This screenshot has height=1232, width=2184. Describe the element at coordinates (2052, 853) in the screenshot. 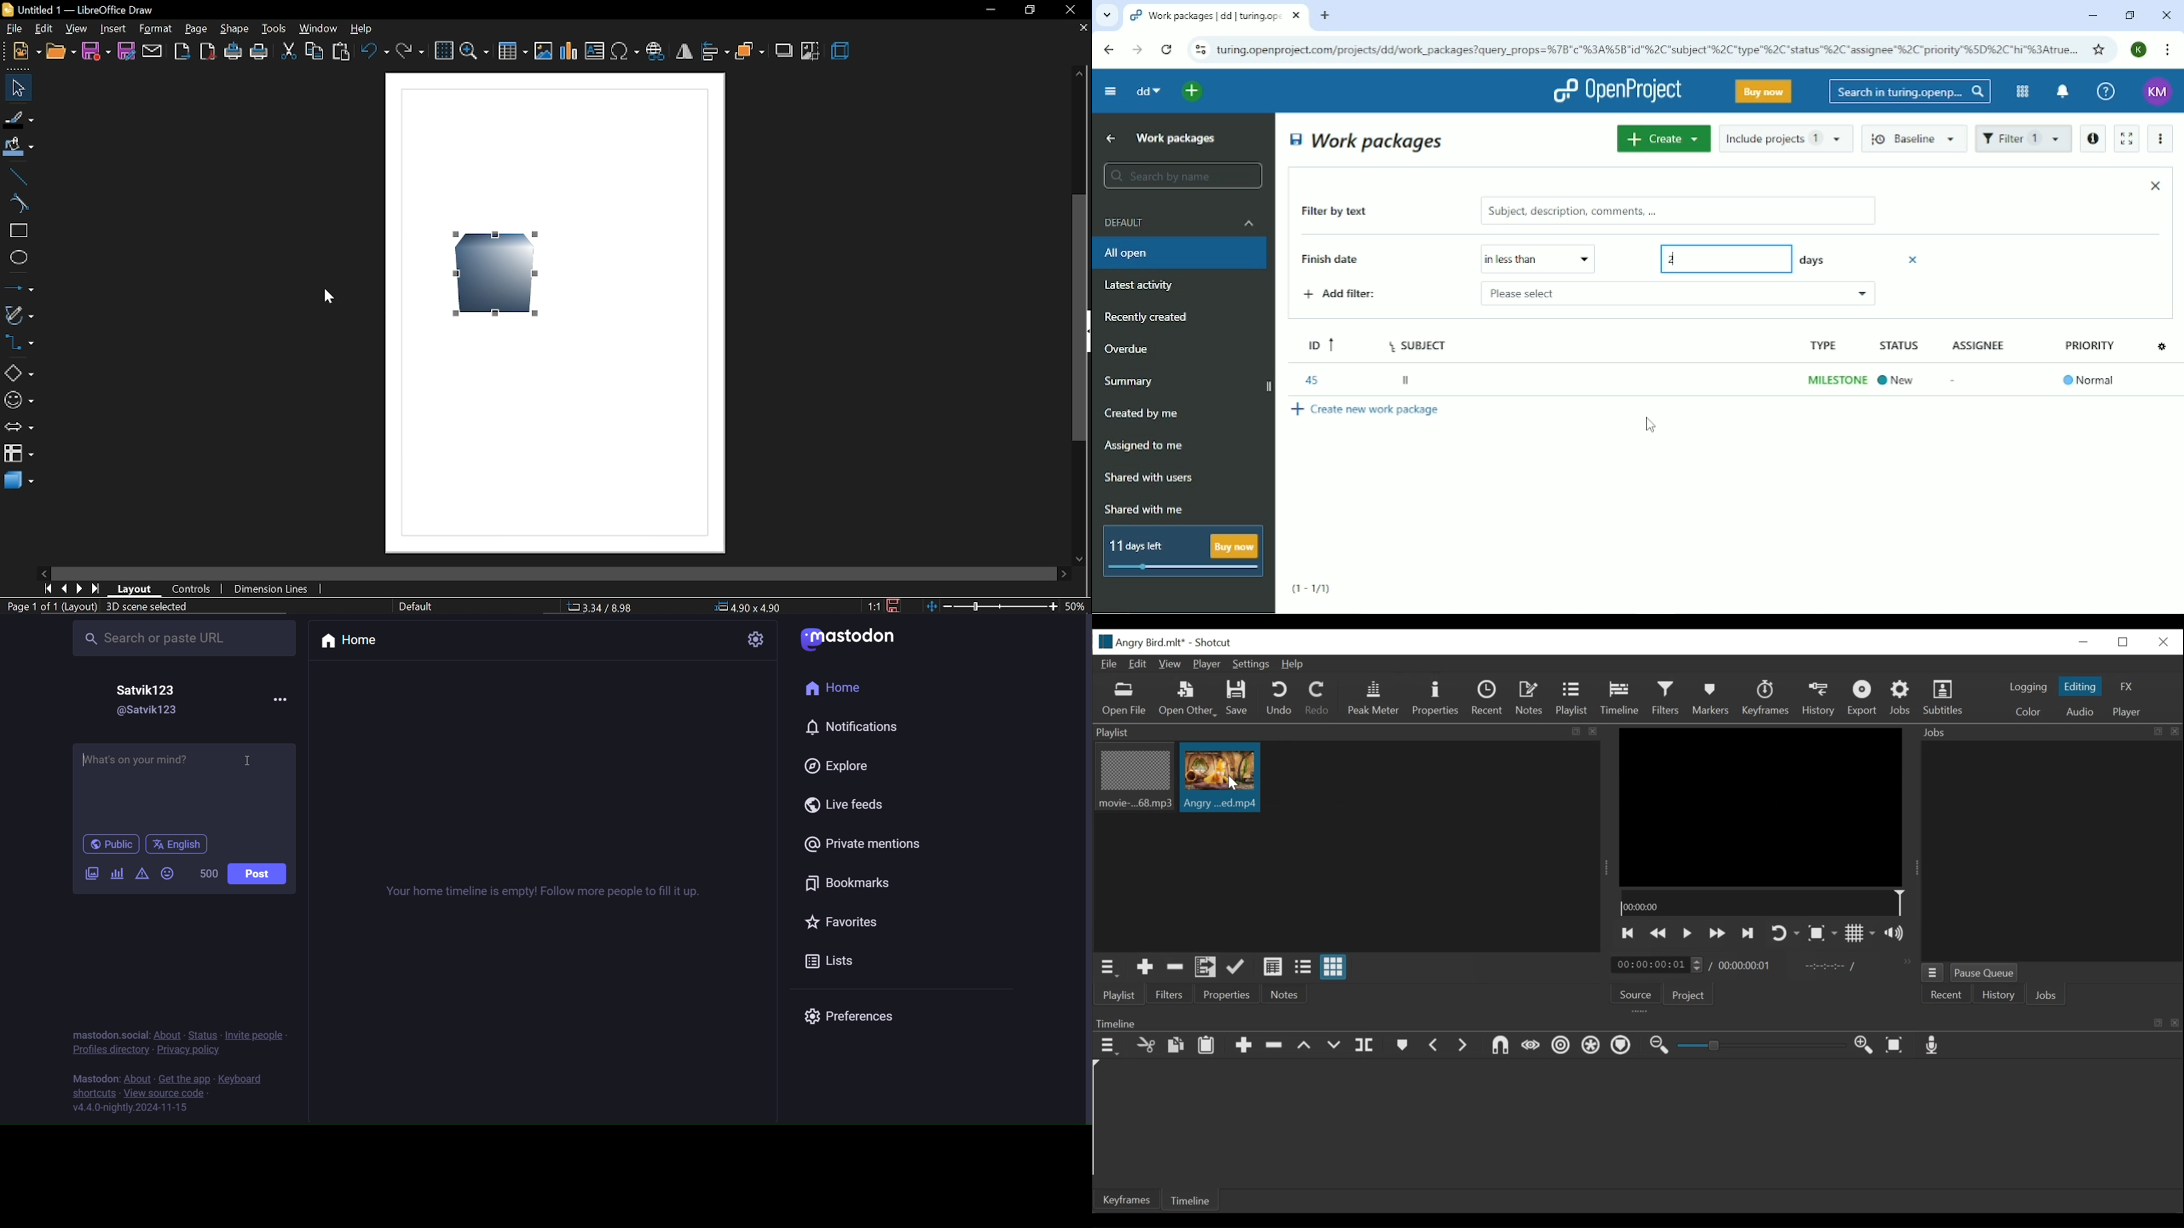

I see `Jobs Panel` at that location.